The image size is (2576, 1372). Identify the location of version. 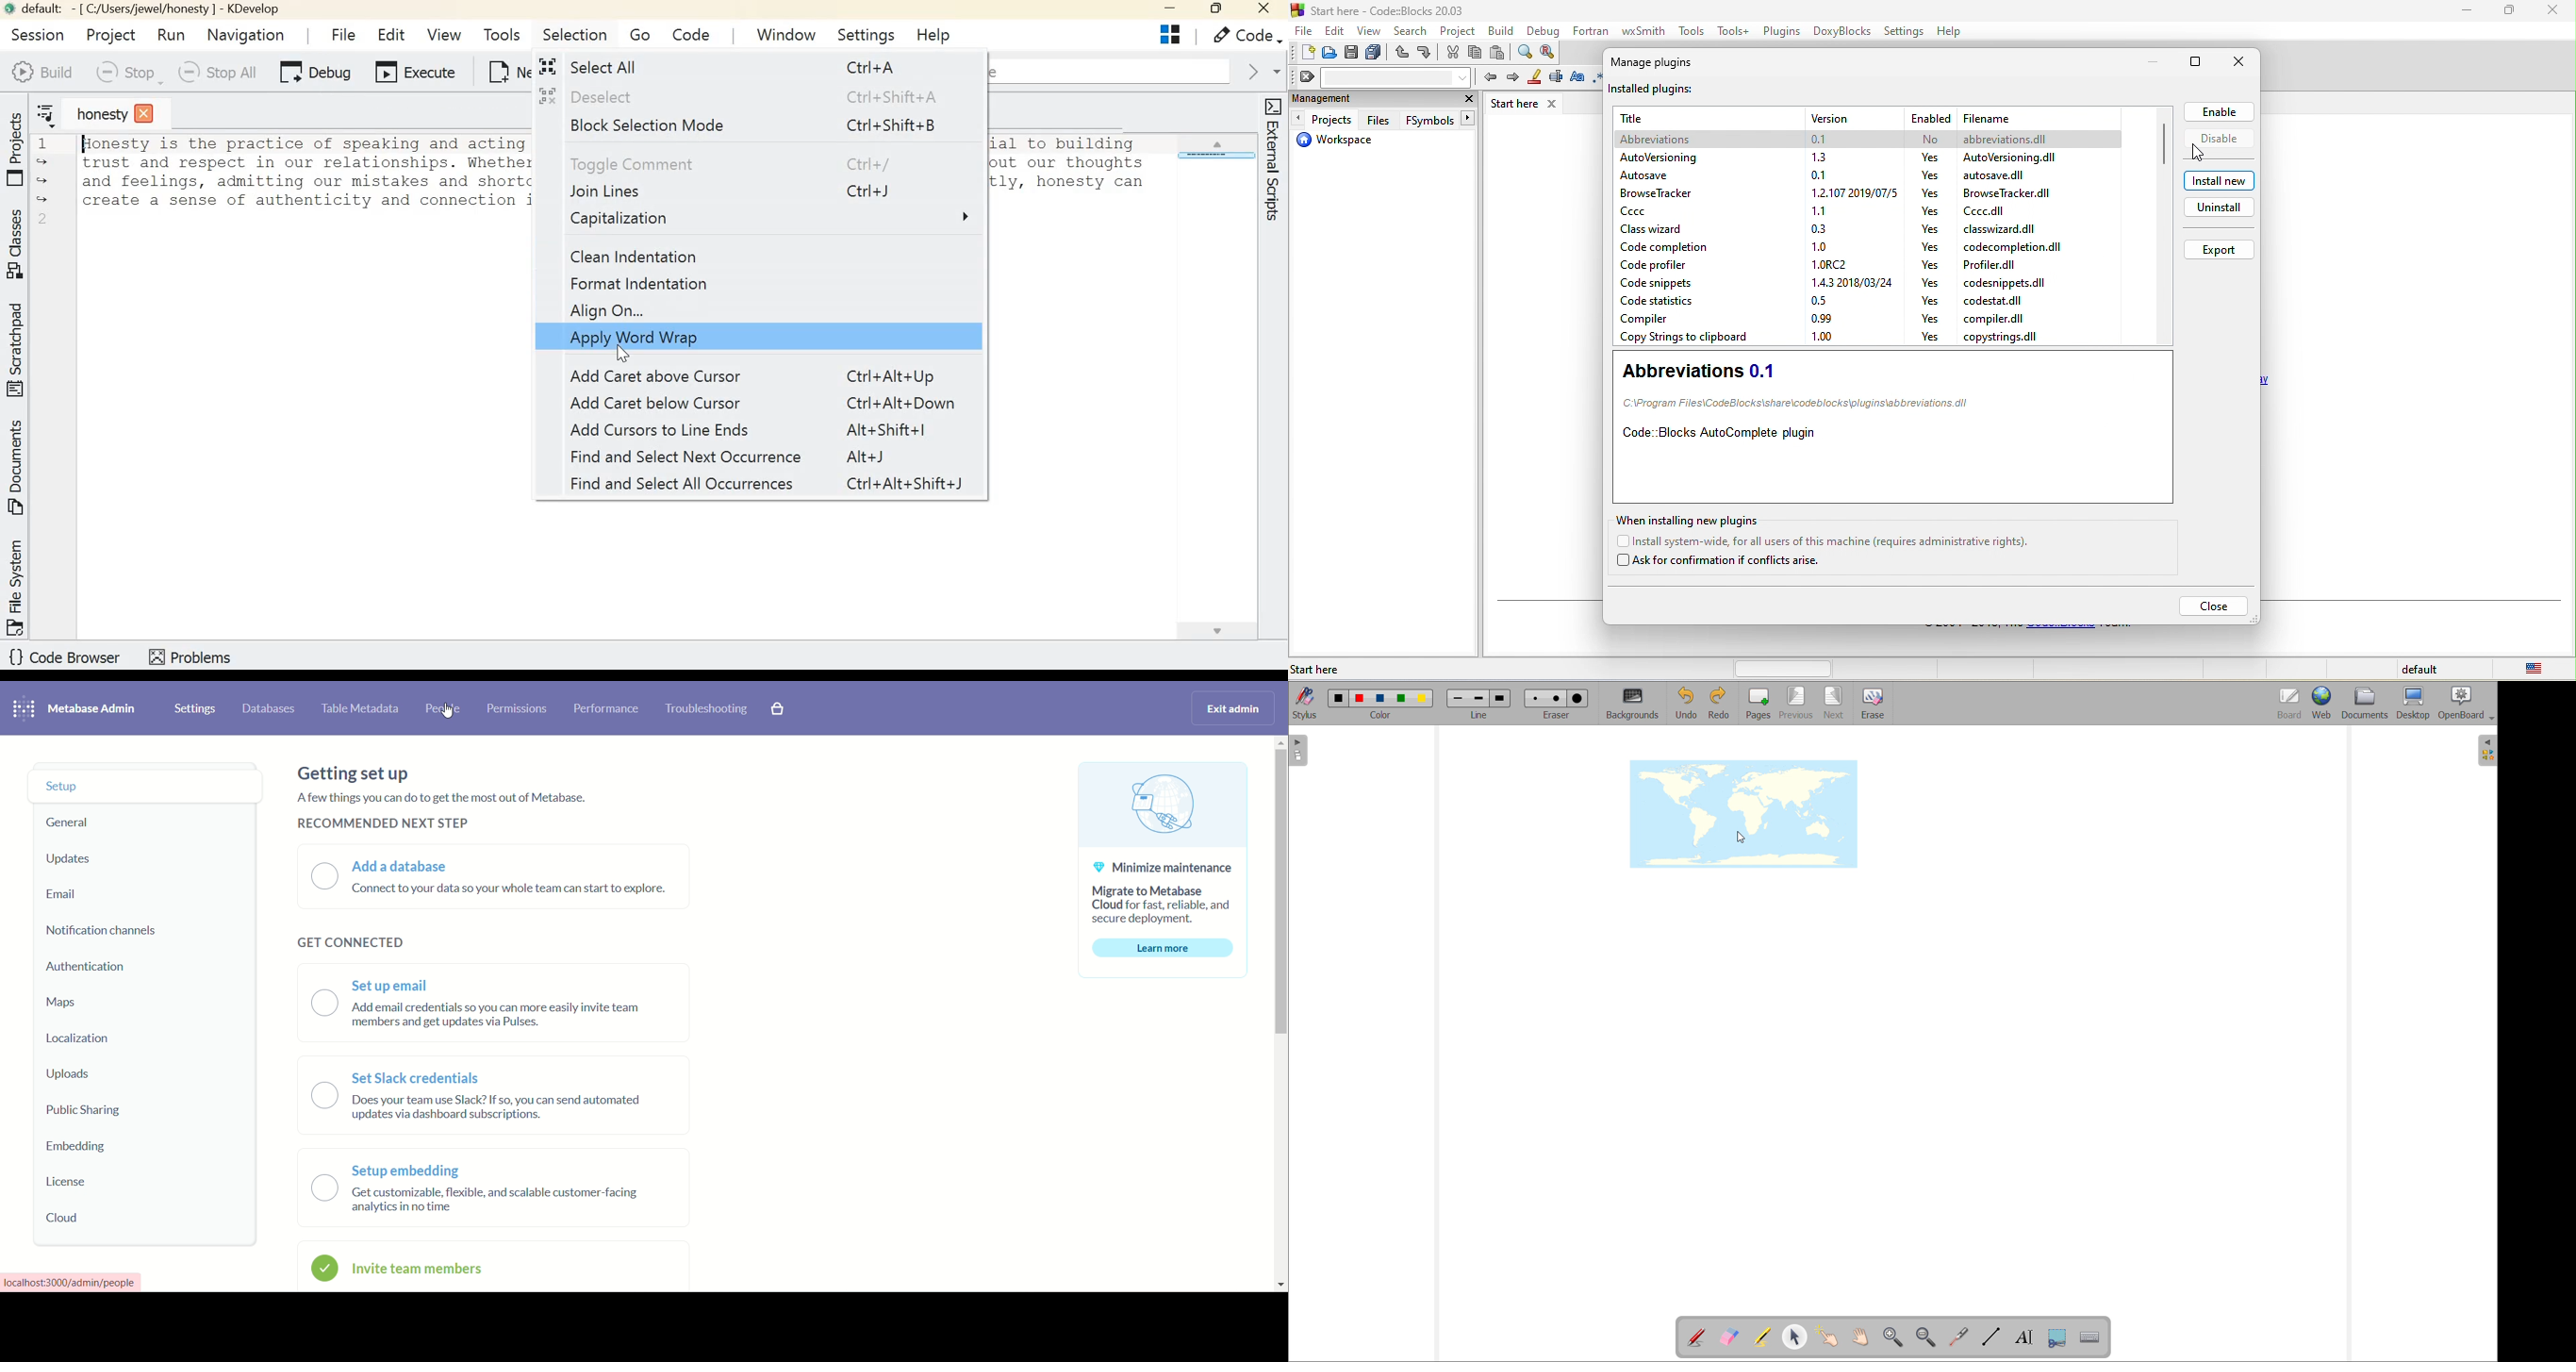
(1856, 118).